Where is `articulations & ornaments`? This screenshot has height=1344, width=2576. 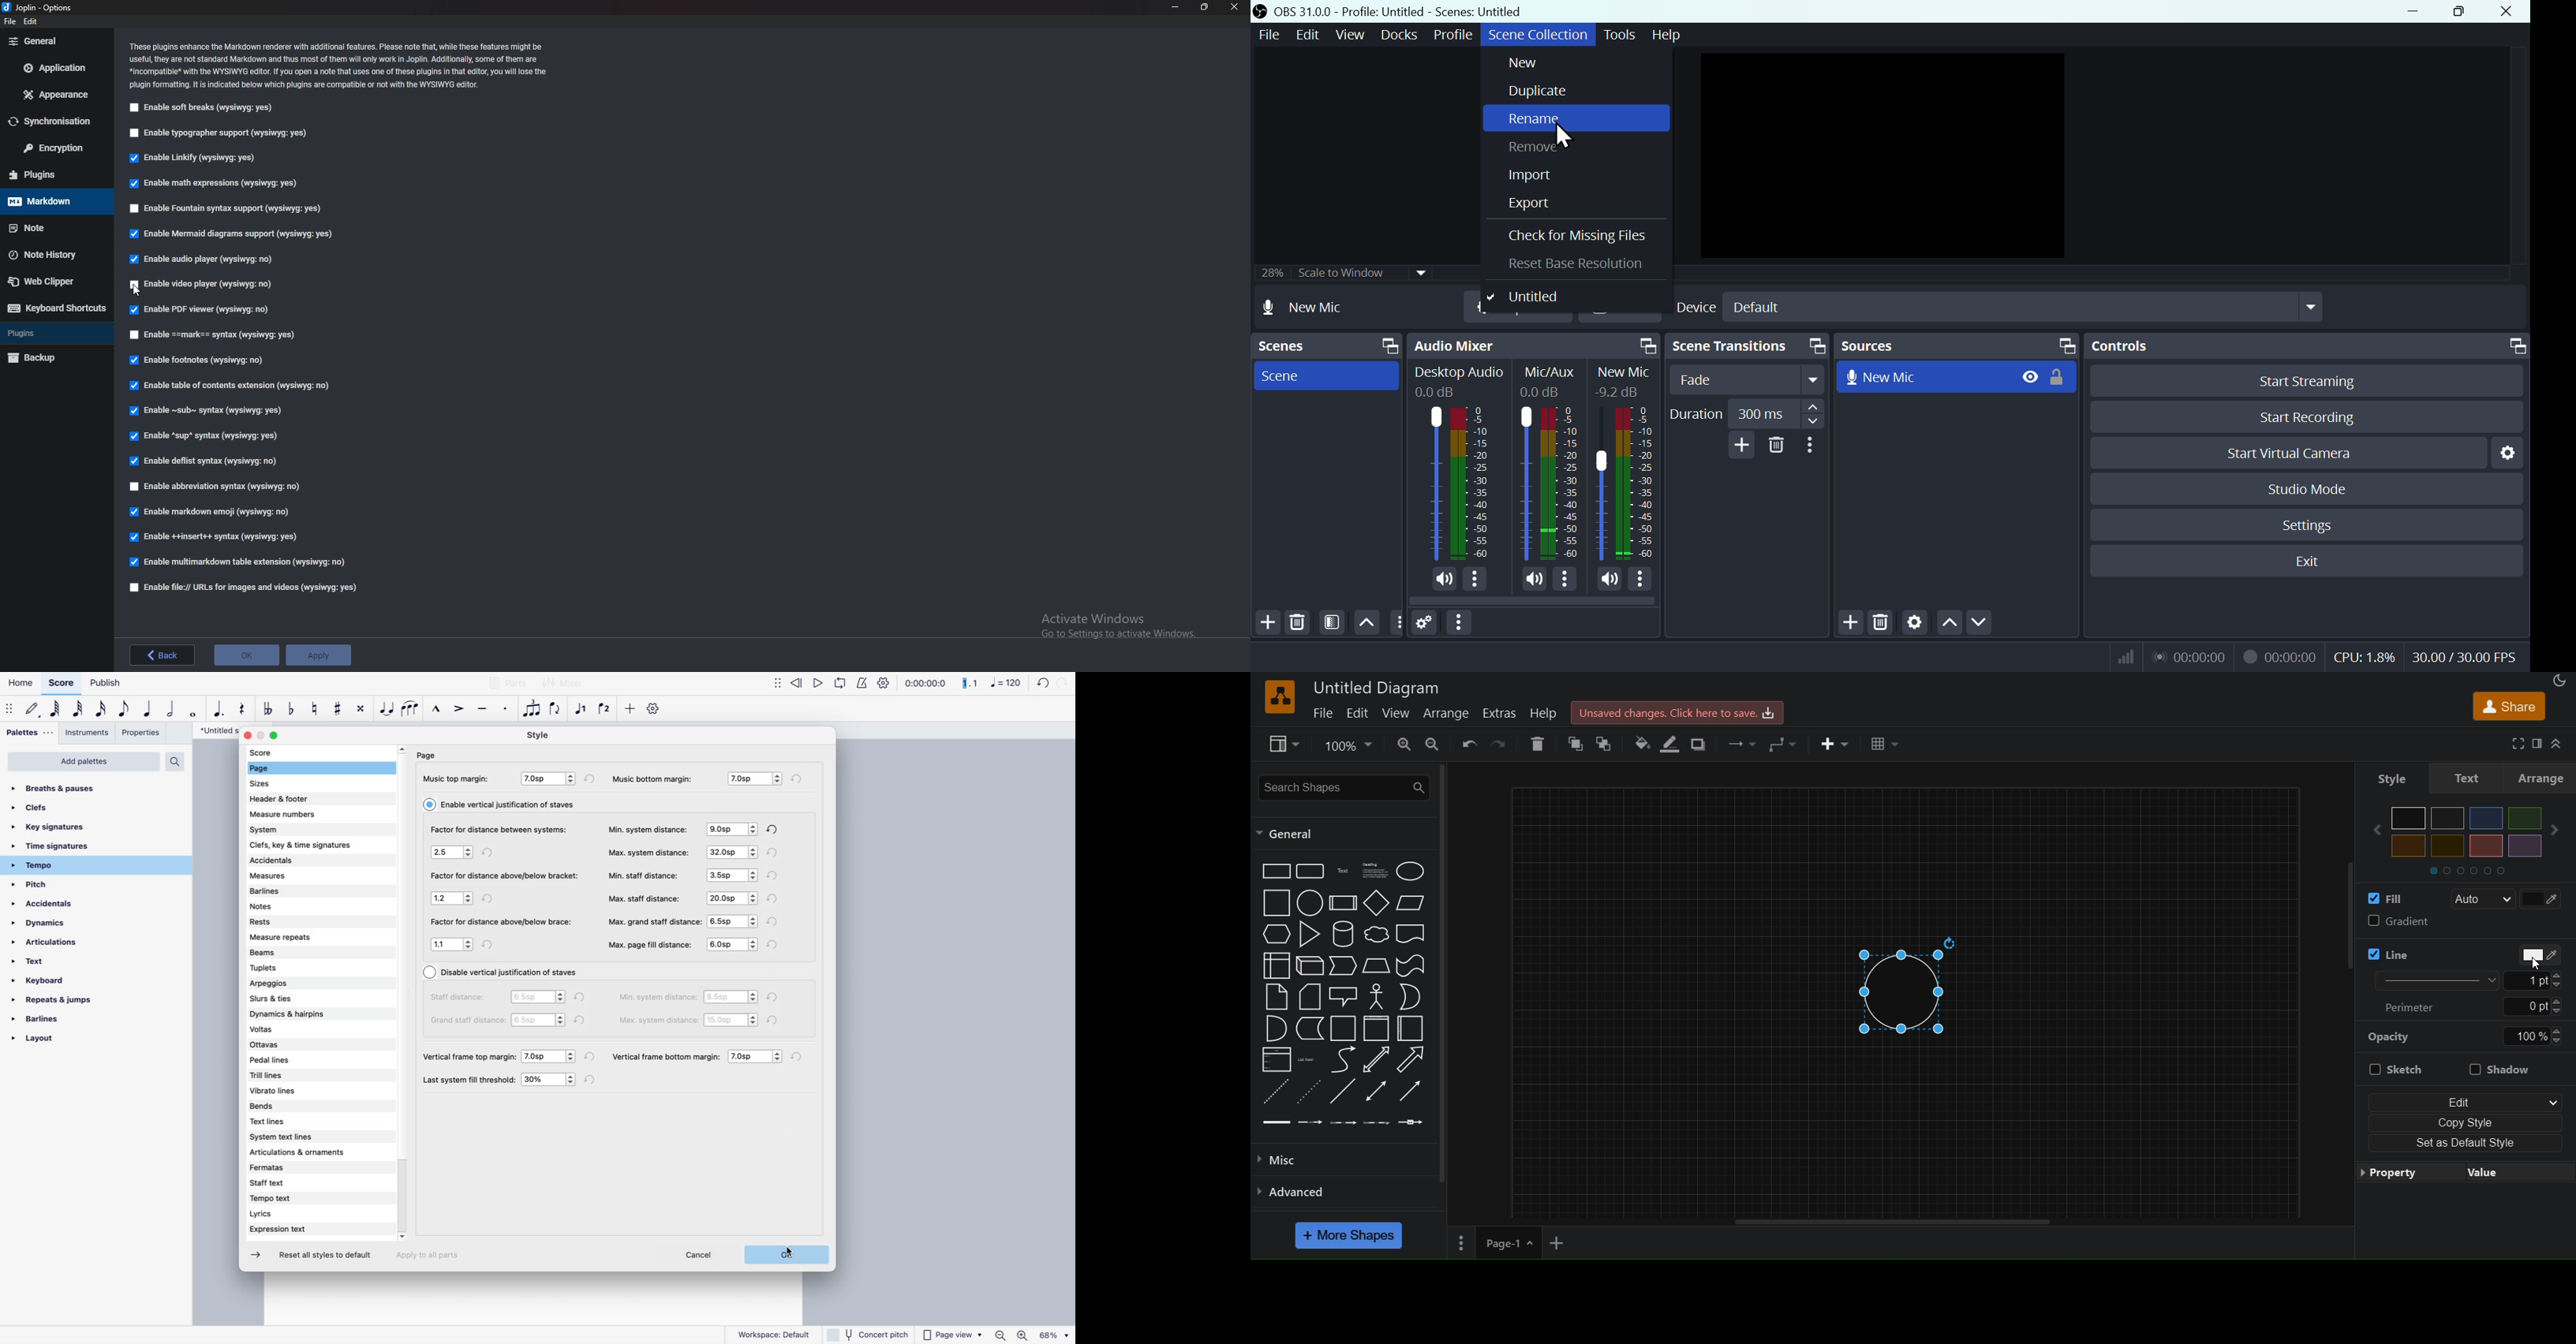 articulations & ornaments is located at coordinates (304, 1153).